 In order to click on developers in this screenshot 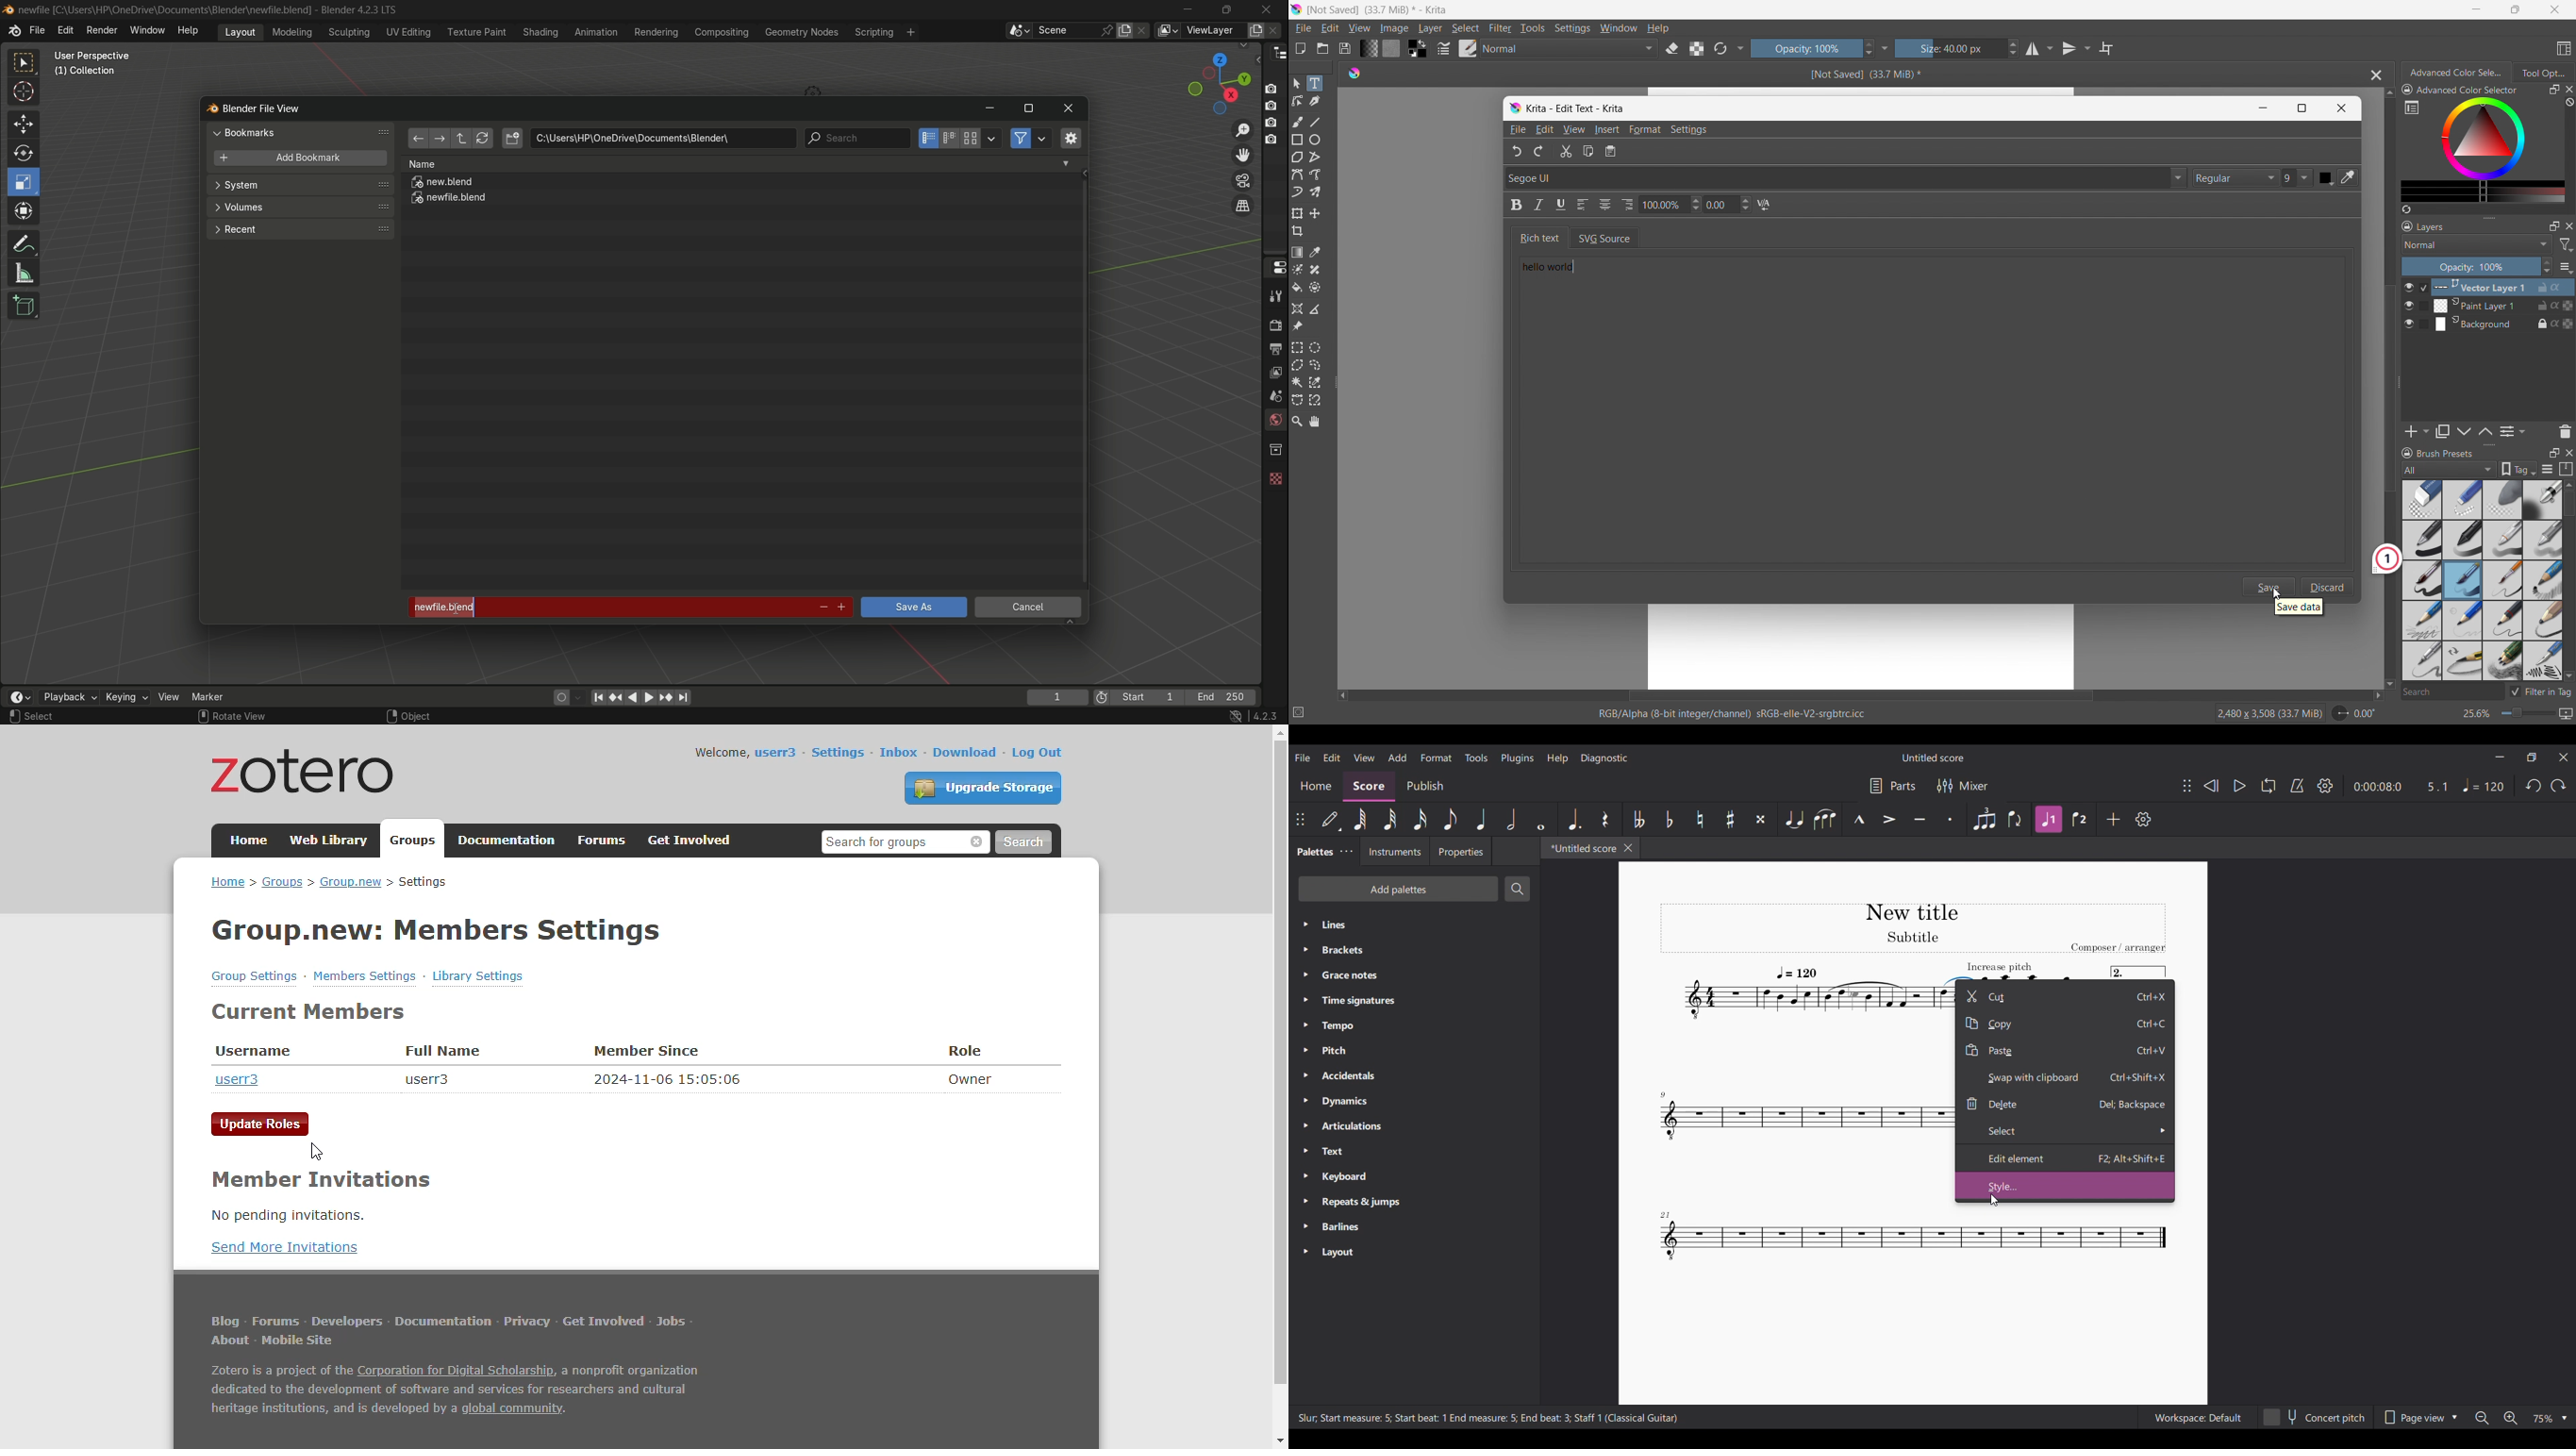, I will do `click(347, 1321)`.